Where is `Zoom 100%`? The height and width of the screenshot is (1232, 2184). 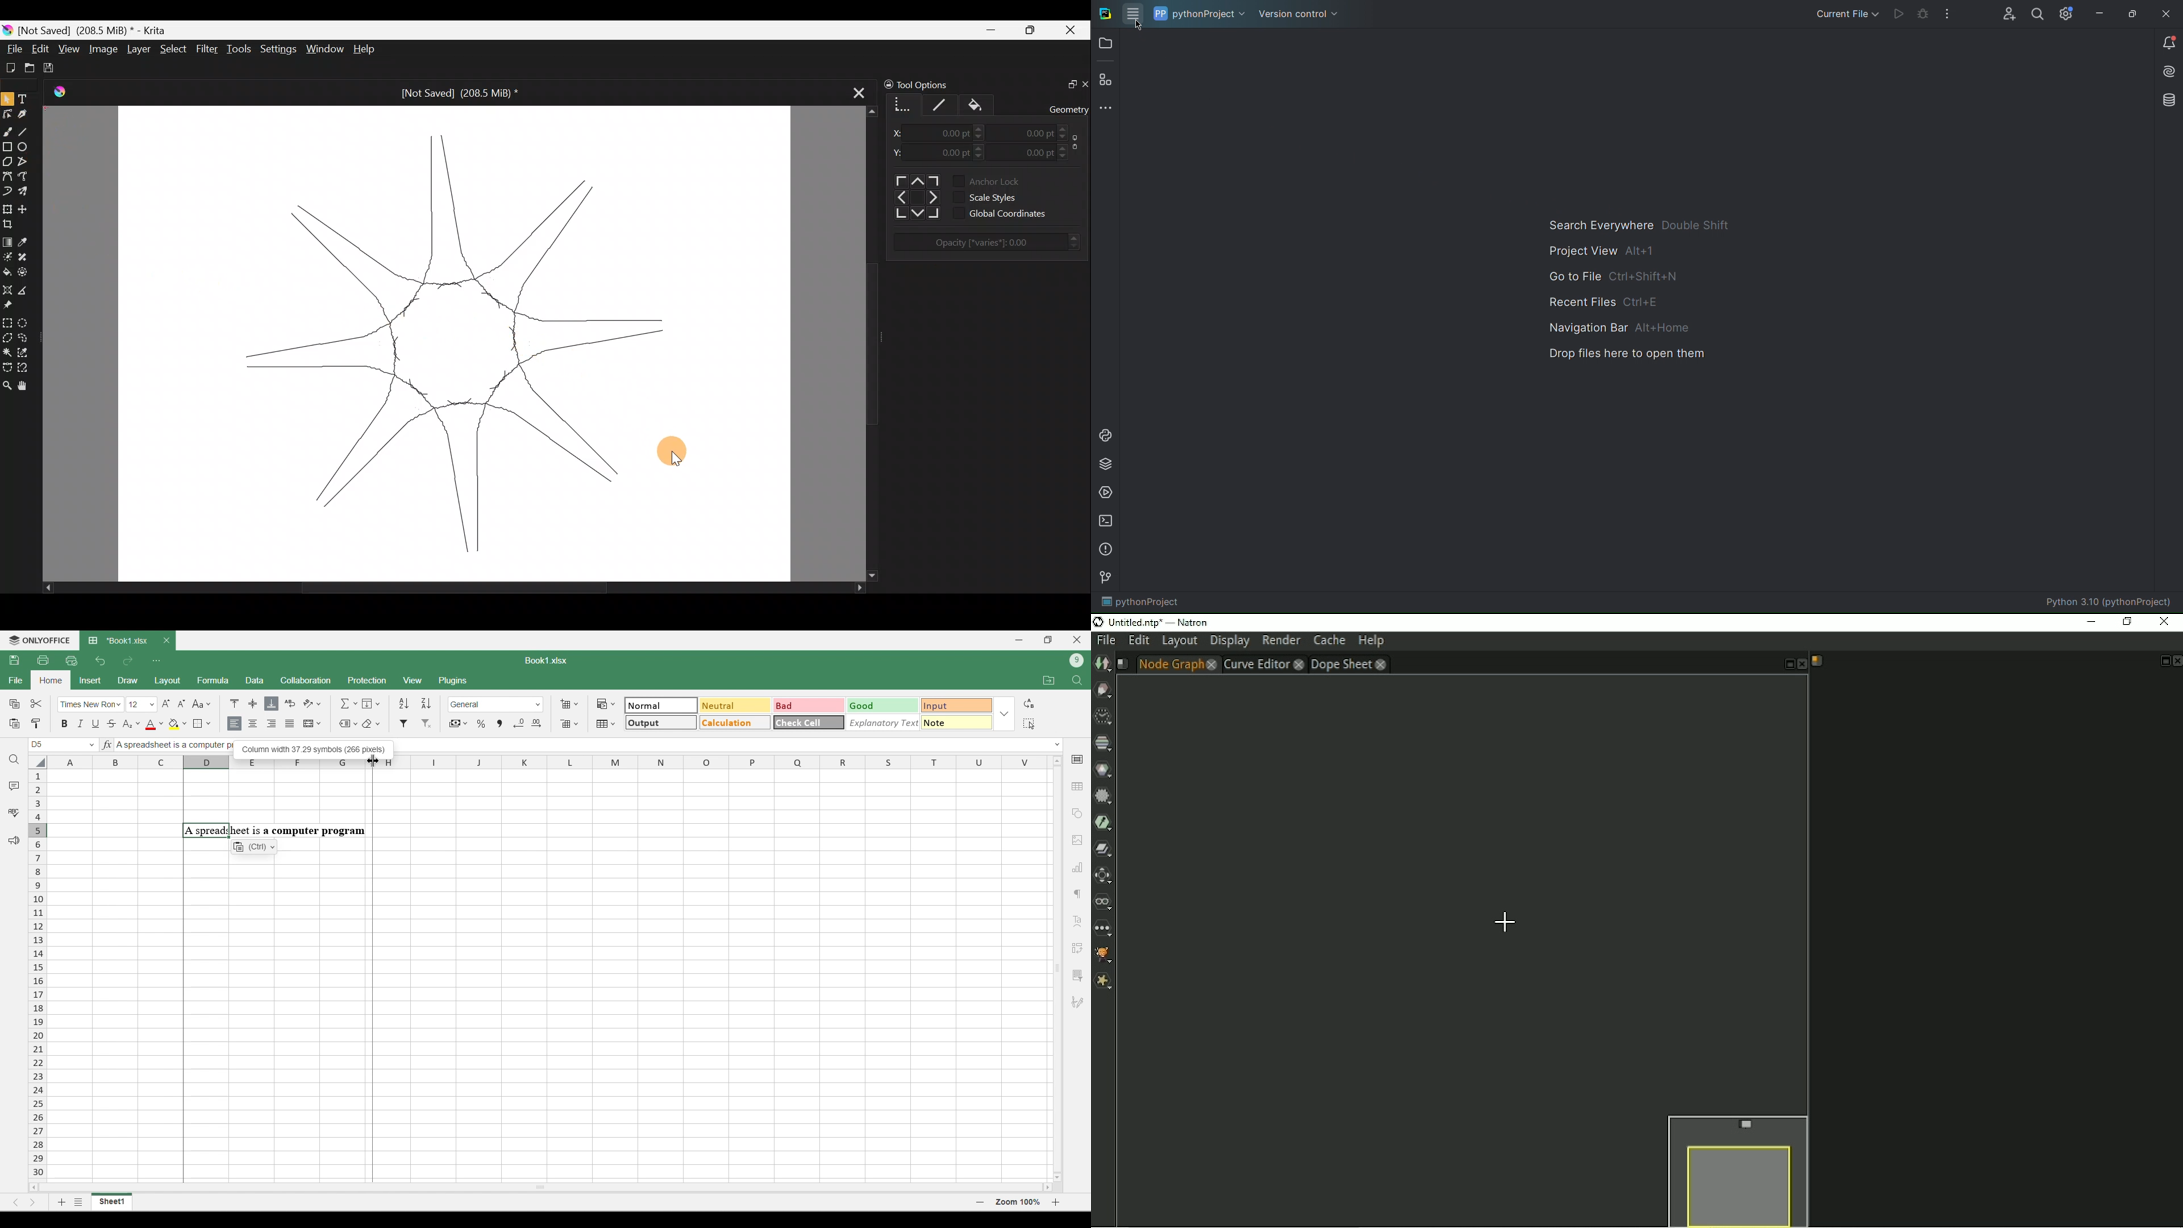 Zoom 100% is located at coordinates (1018, 1201).